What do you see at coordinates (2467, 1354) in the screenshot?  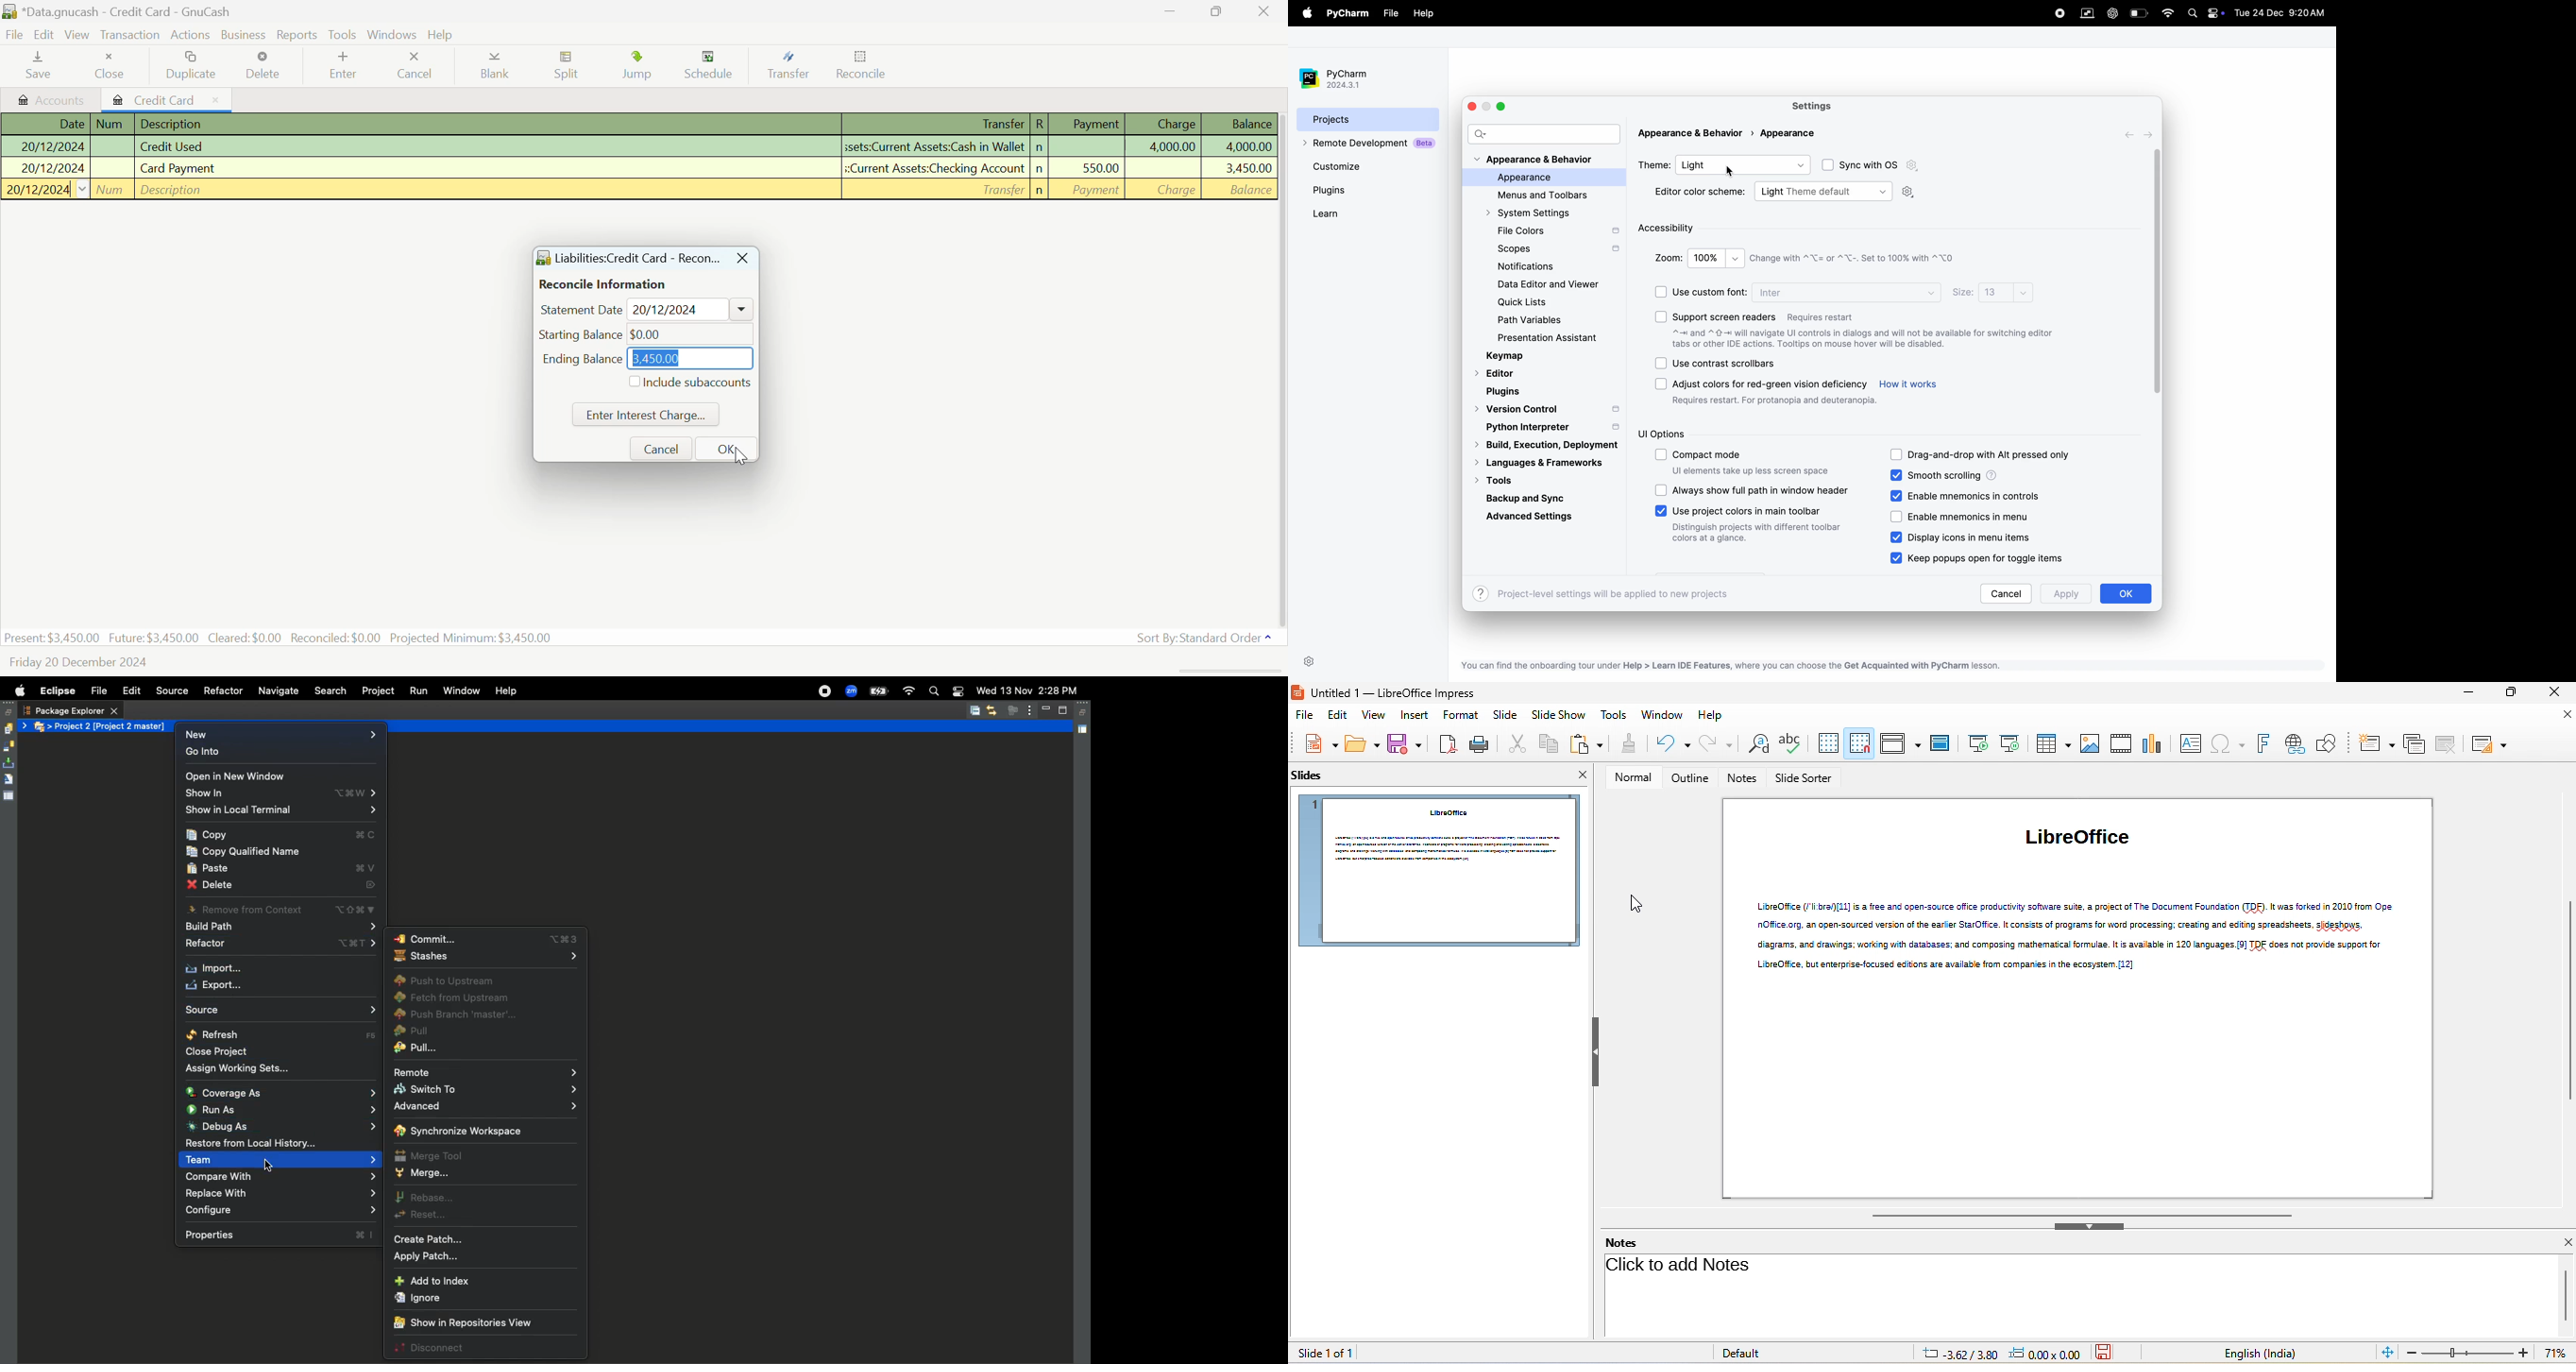 I see `edit zoom` at bounding box center [2467, 1354].